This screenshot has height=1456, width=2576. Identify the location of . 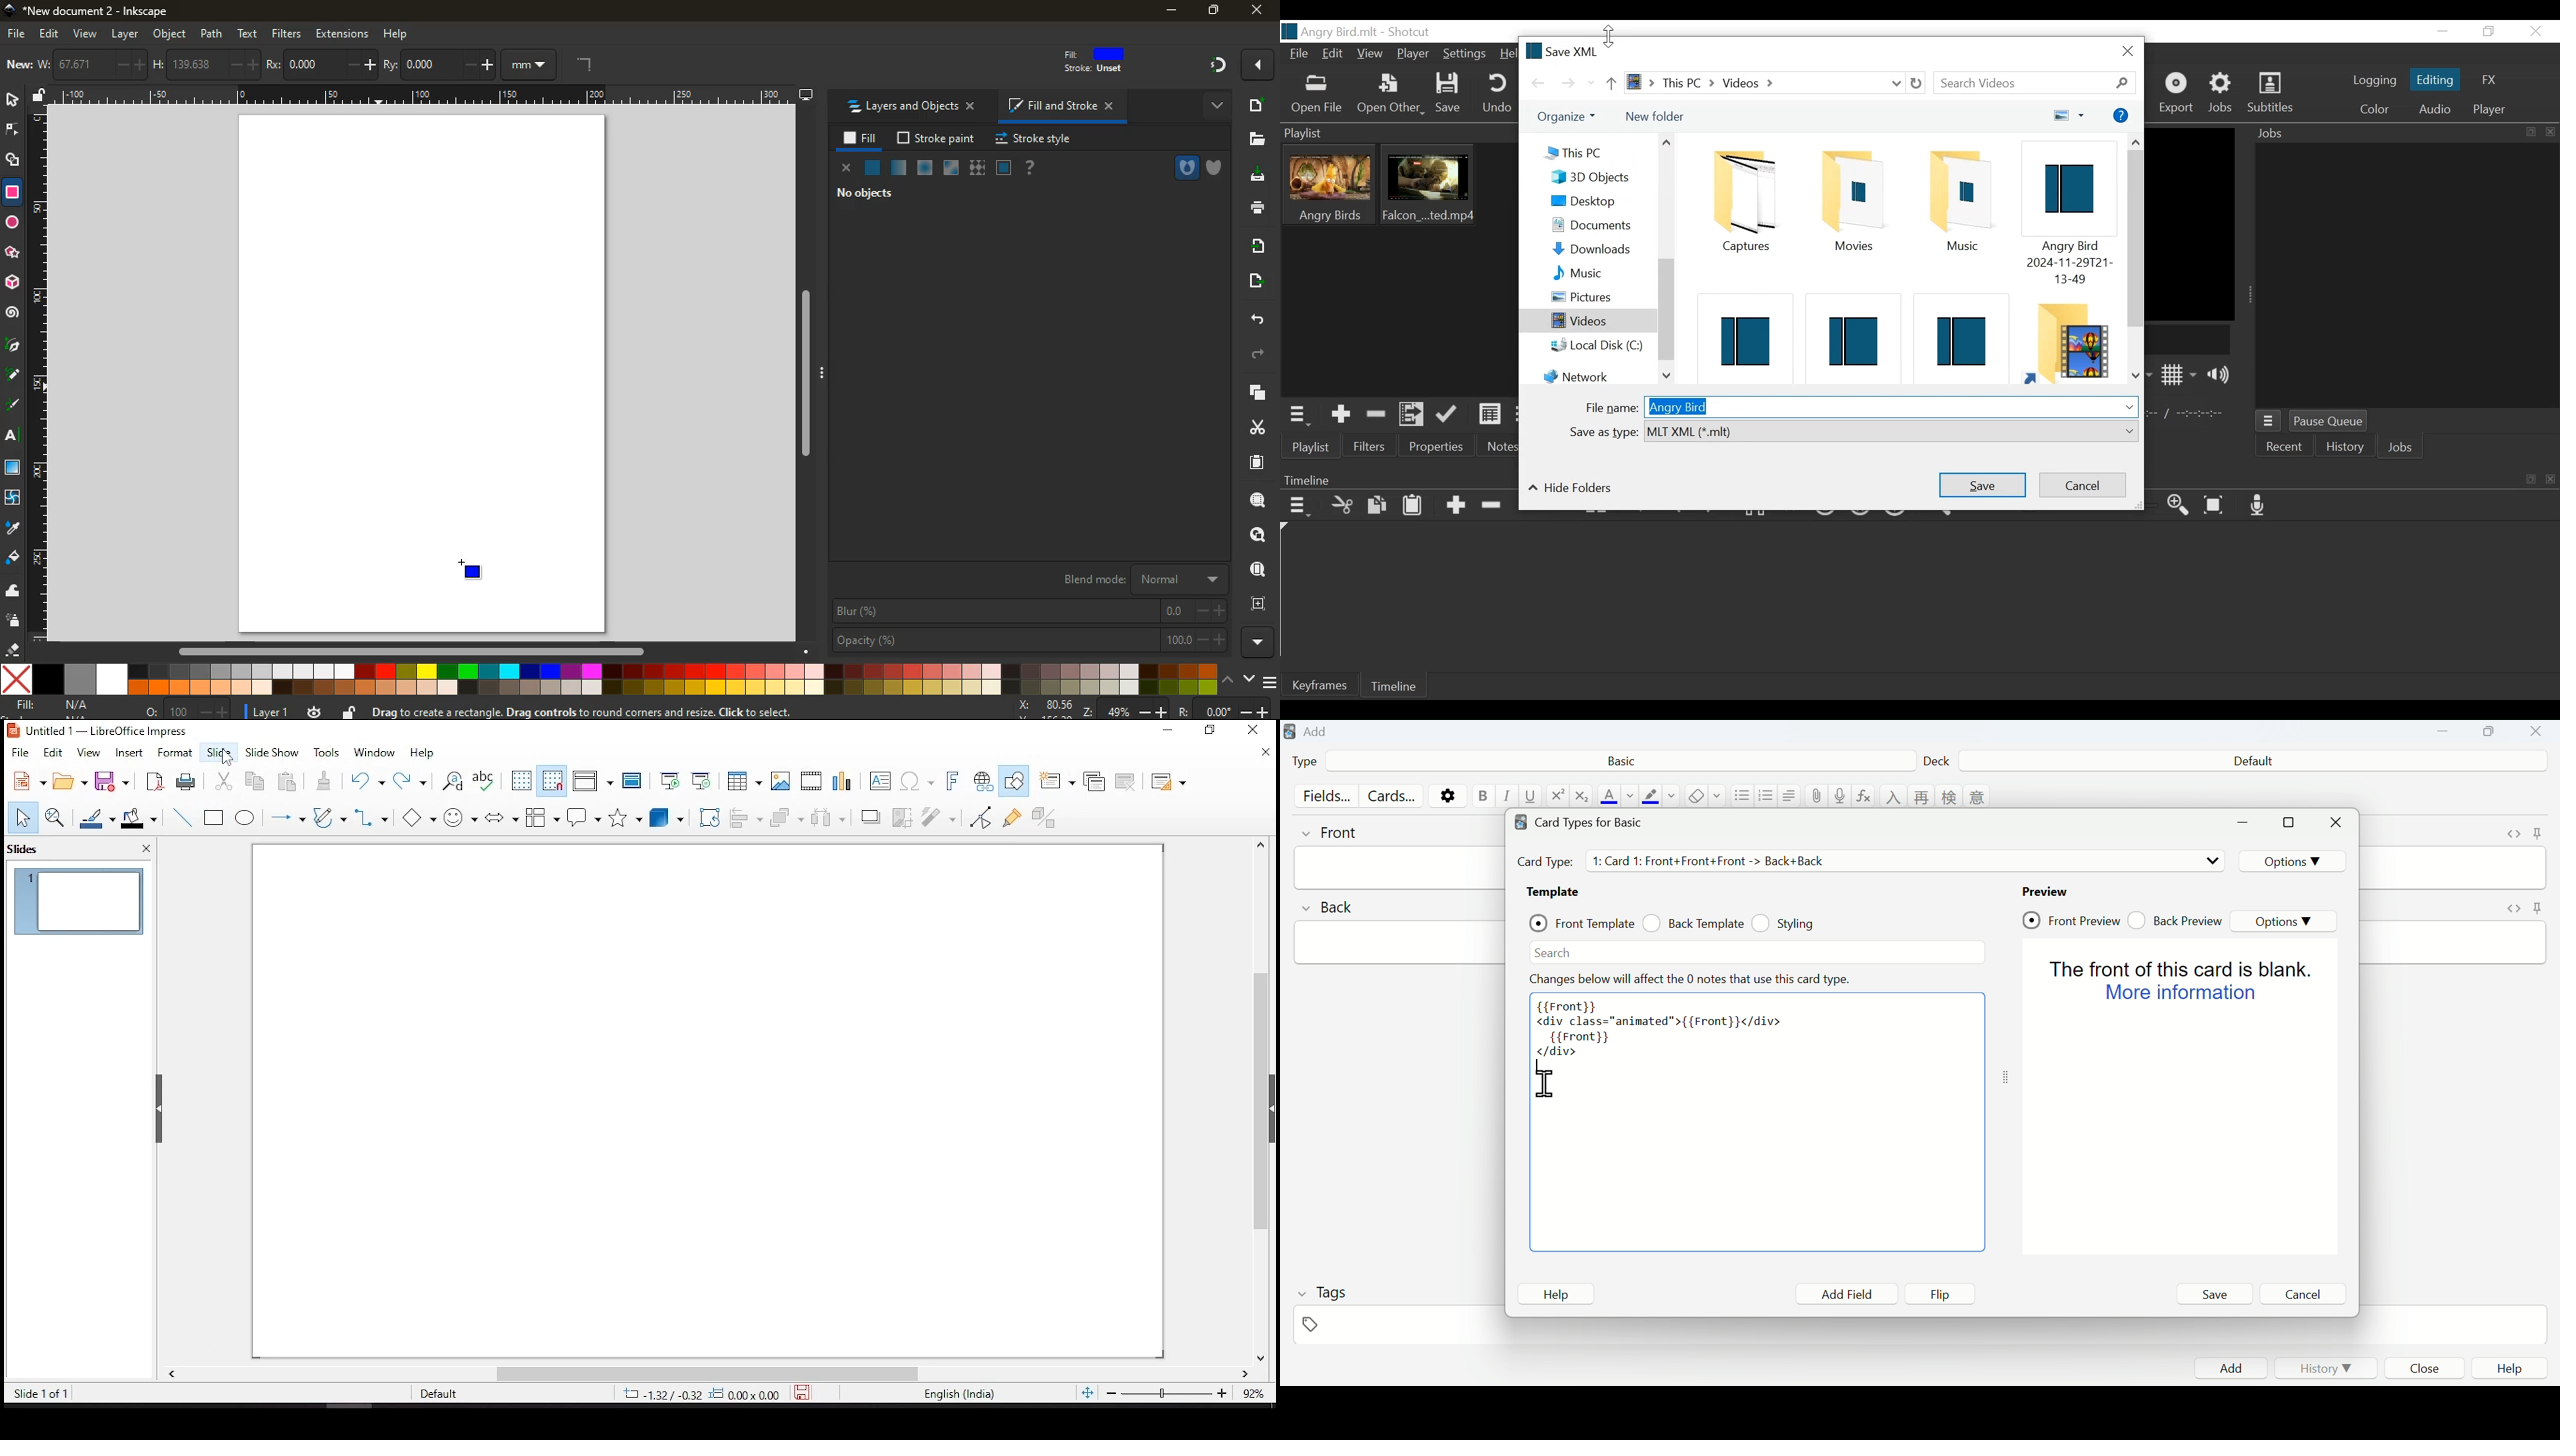
(1254, 67).